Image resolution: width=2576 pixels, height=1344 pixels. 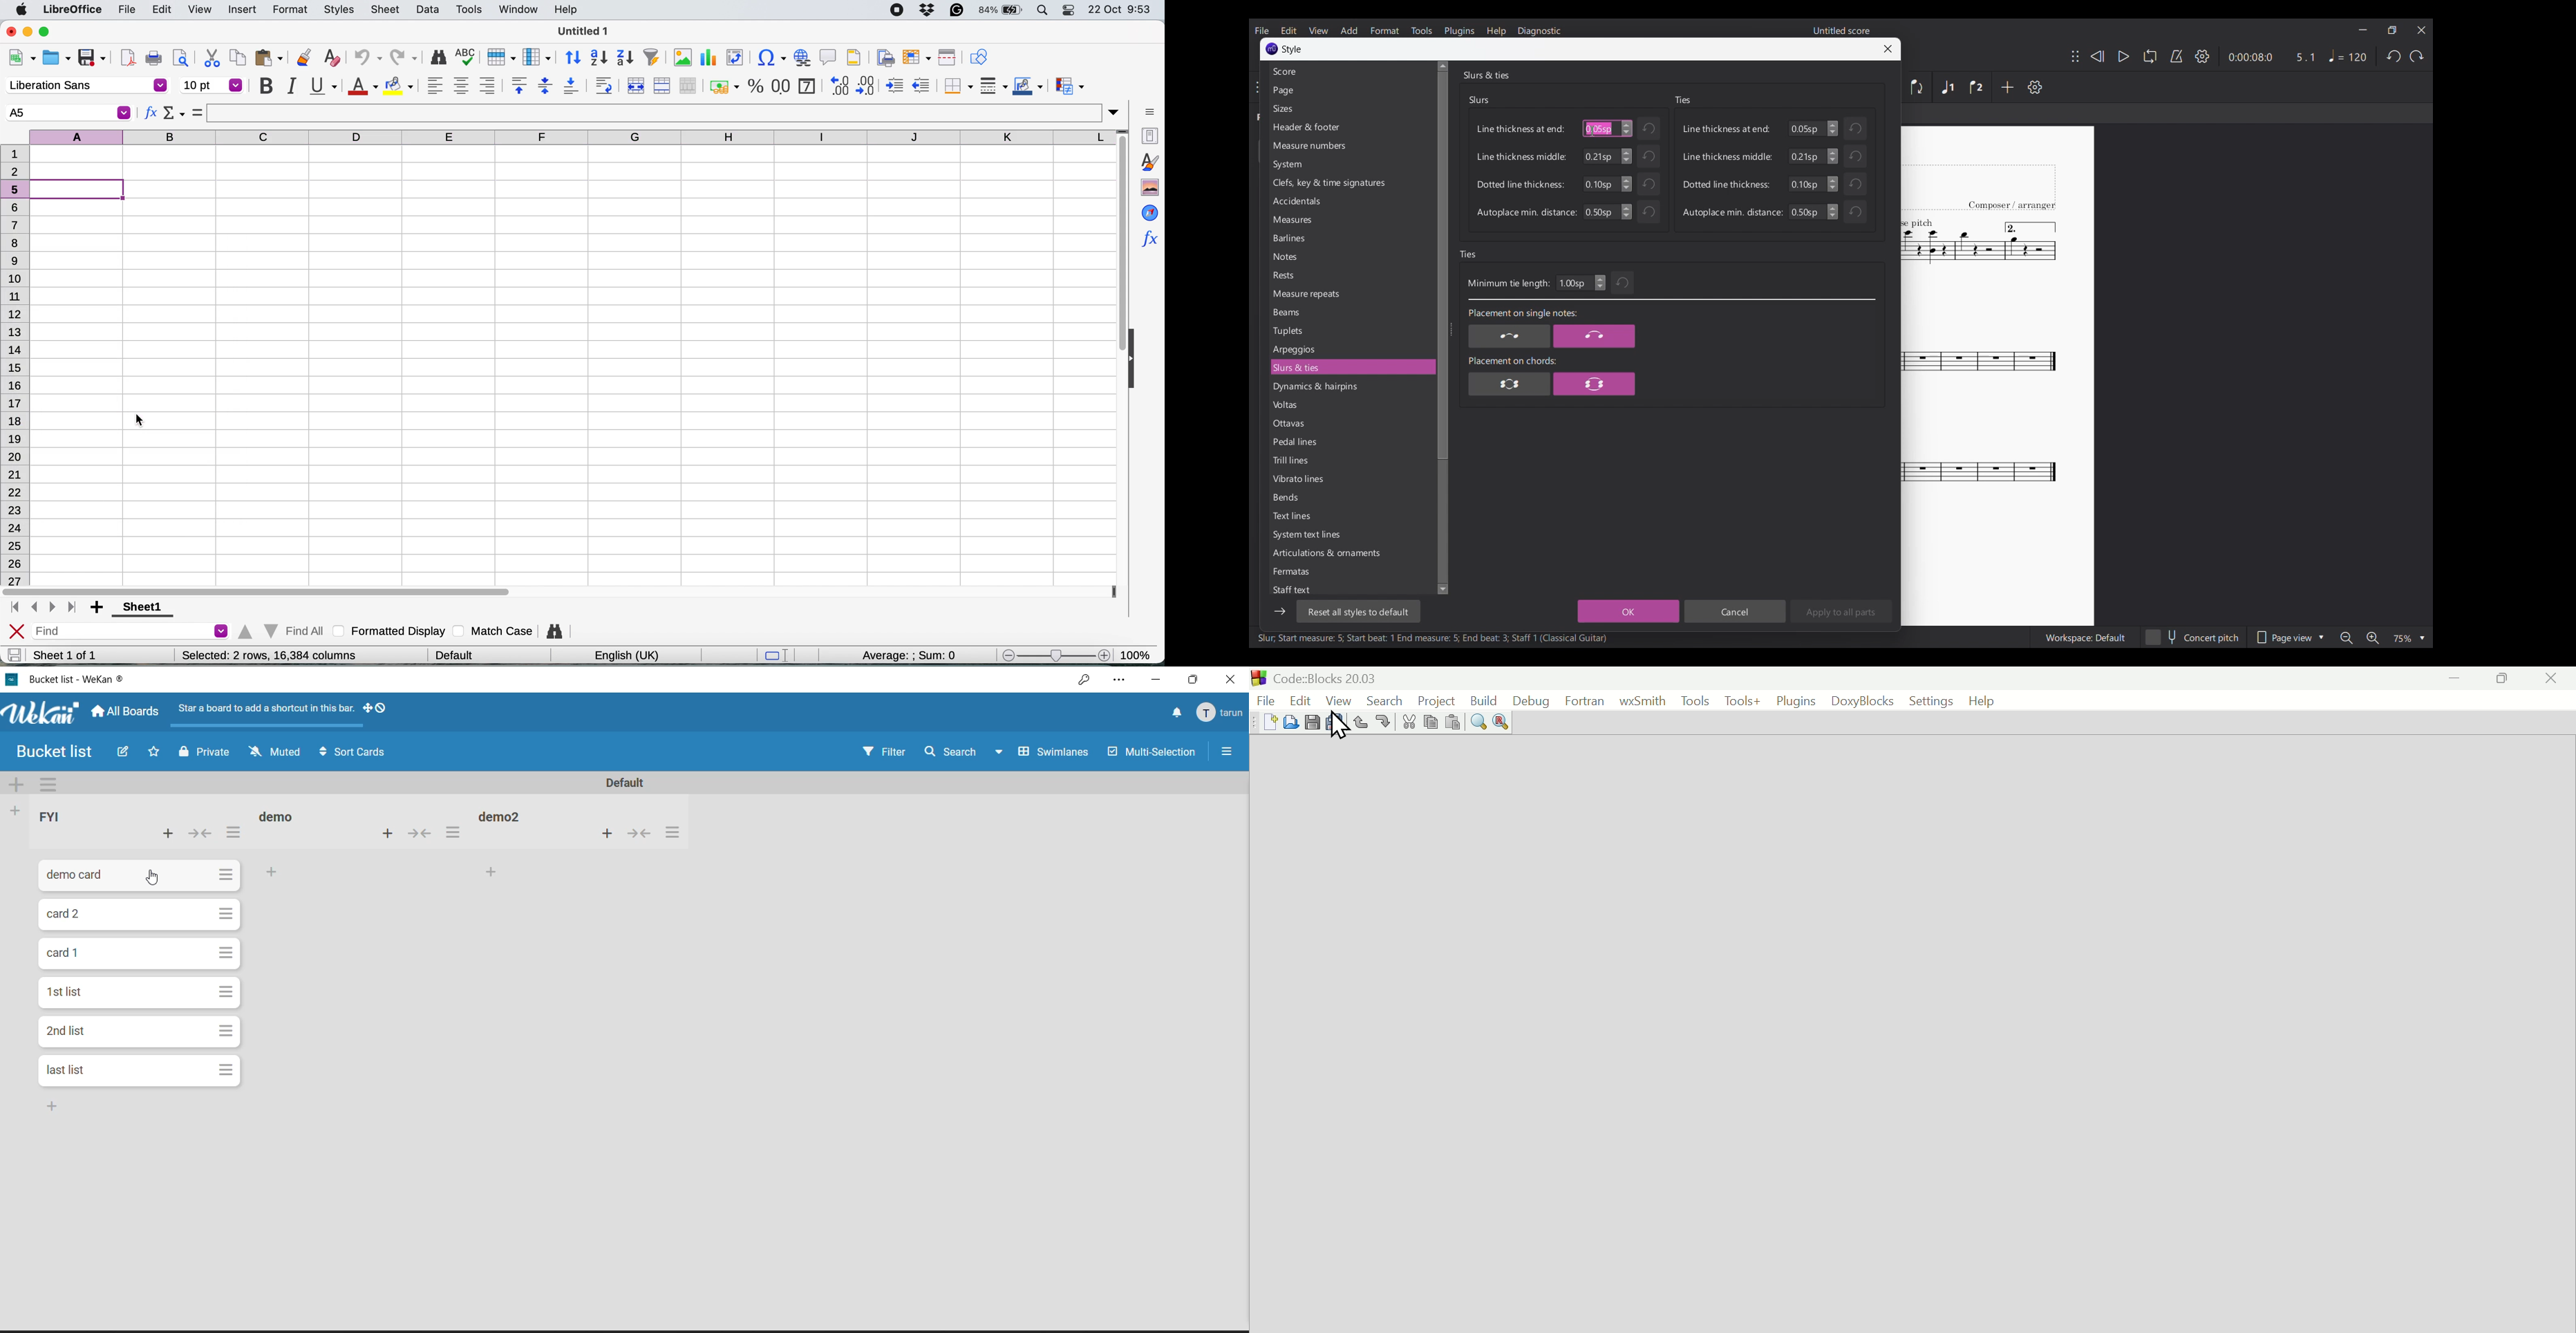 I want to click on print, so click(x=154, y=59).